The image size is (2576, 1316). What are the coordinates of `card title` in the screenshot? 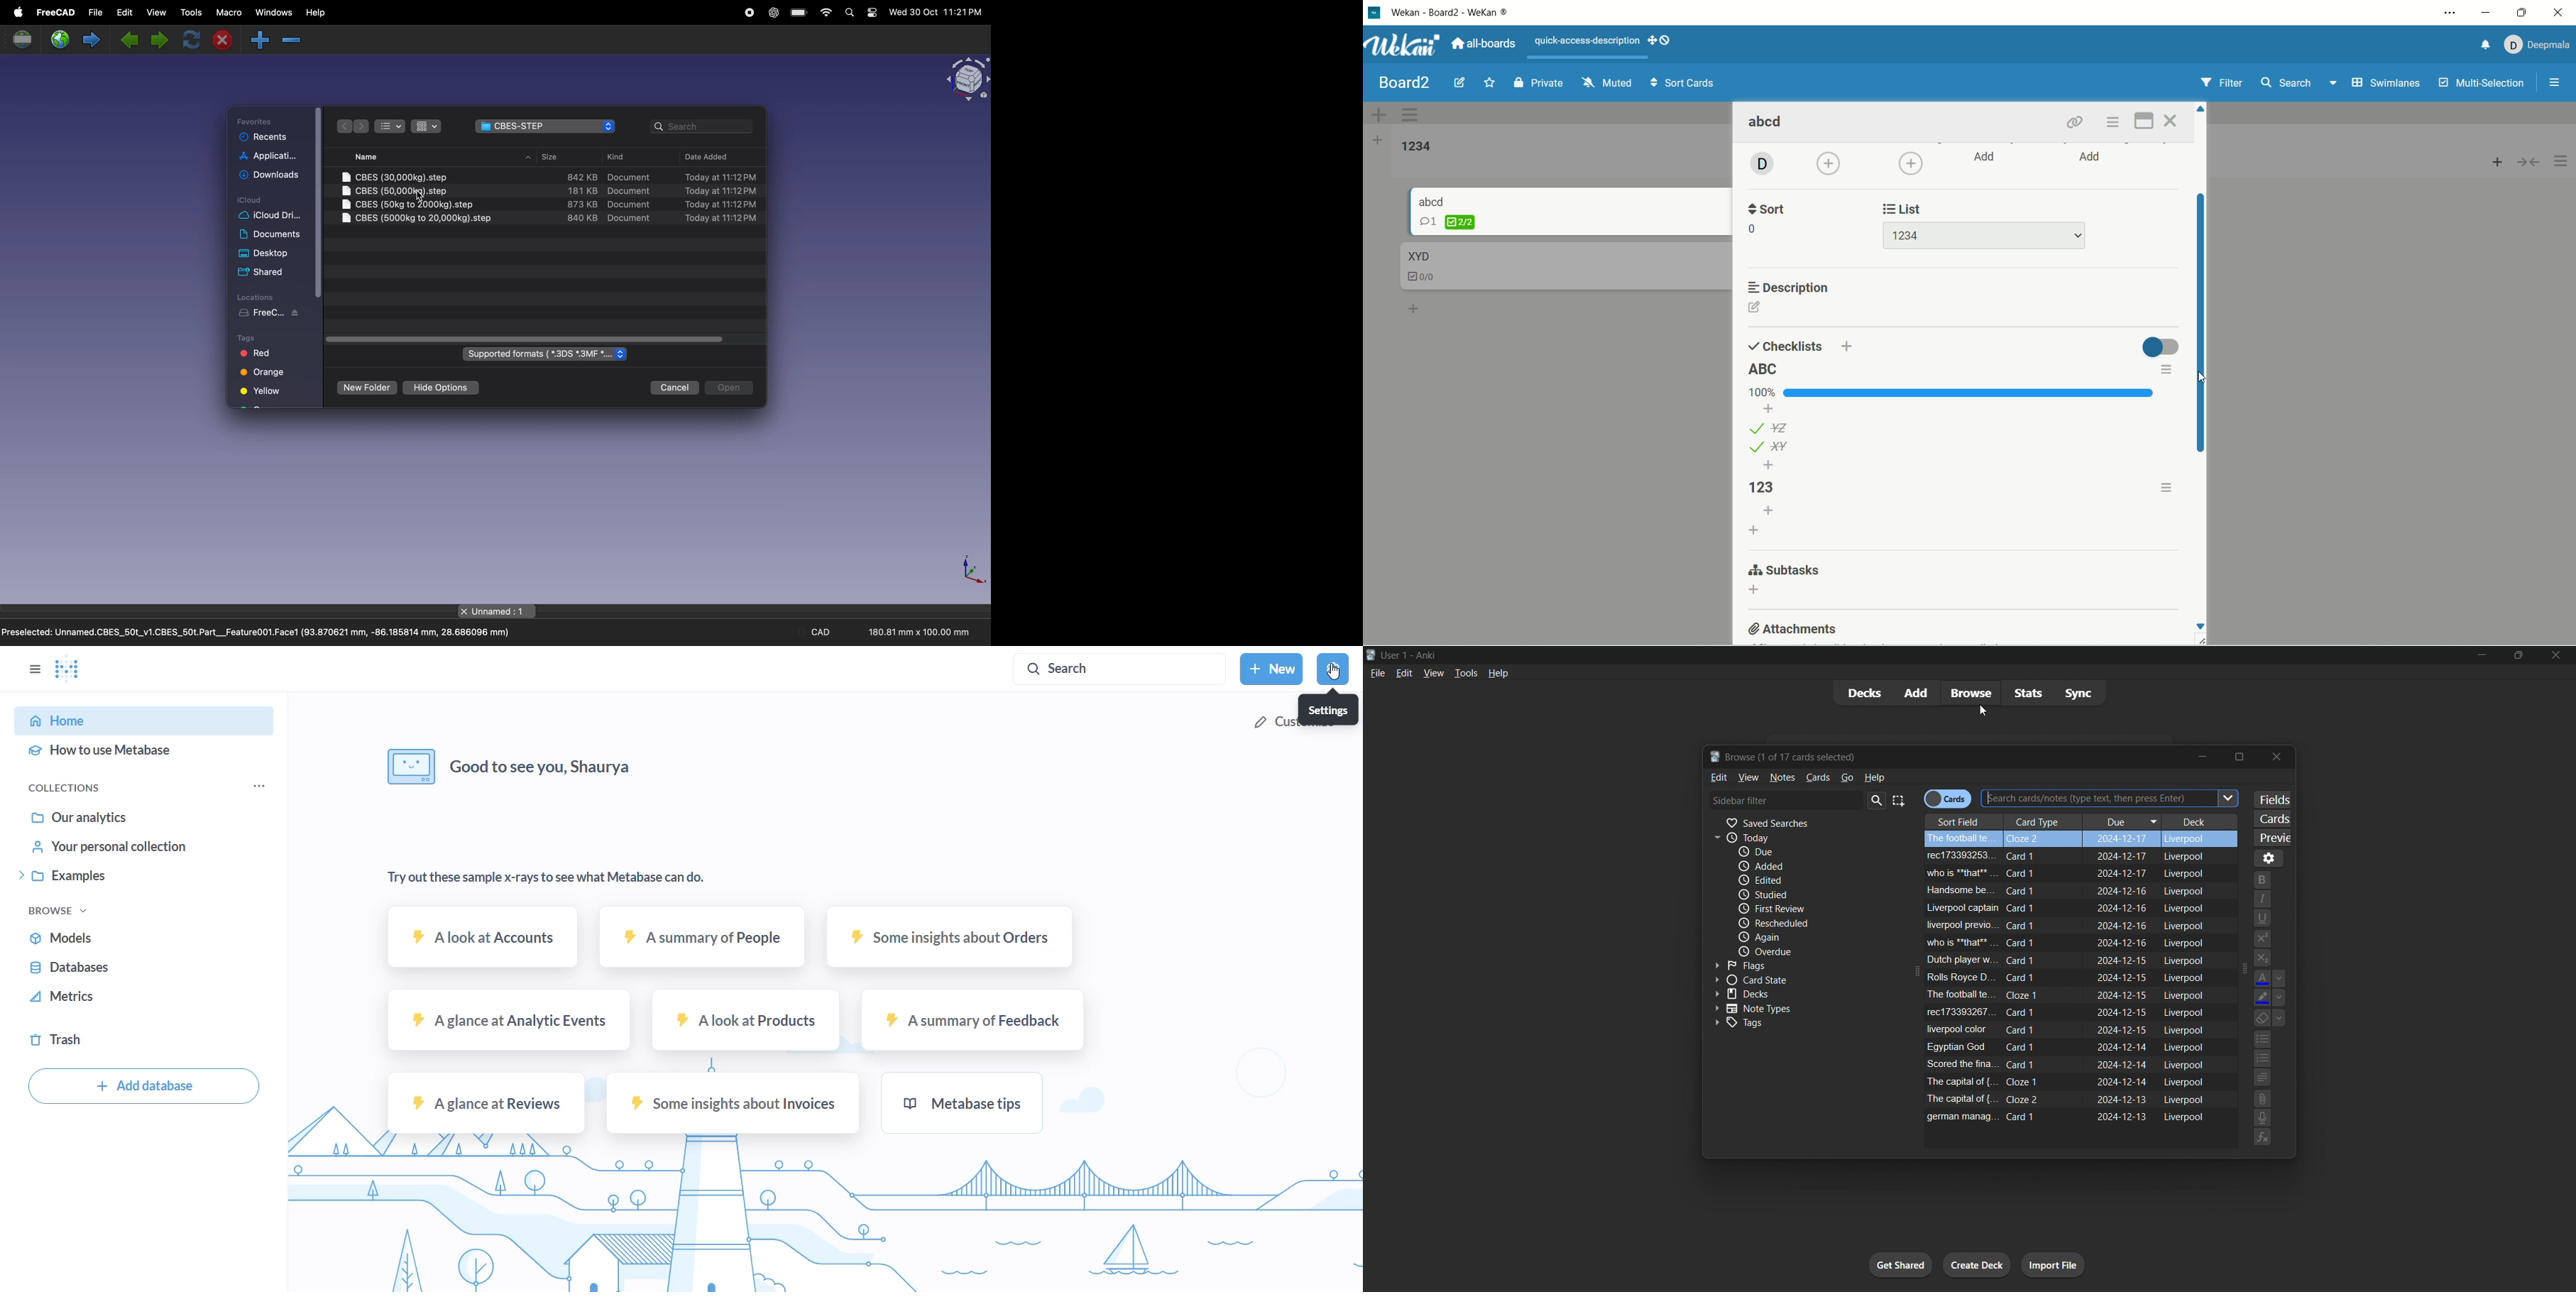 It's located at (1768, 123).